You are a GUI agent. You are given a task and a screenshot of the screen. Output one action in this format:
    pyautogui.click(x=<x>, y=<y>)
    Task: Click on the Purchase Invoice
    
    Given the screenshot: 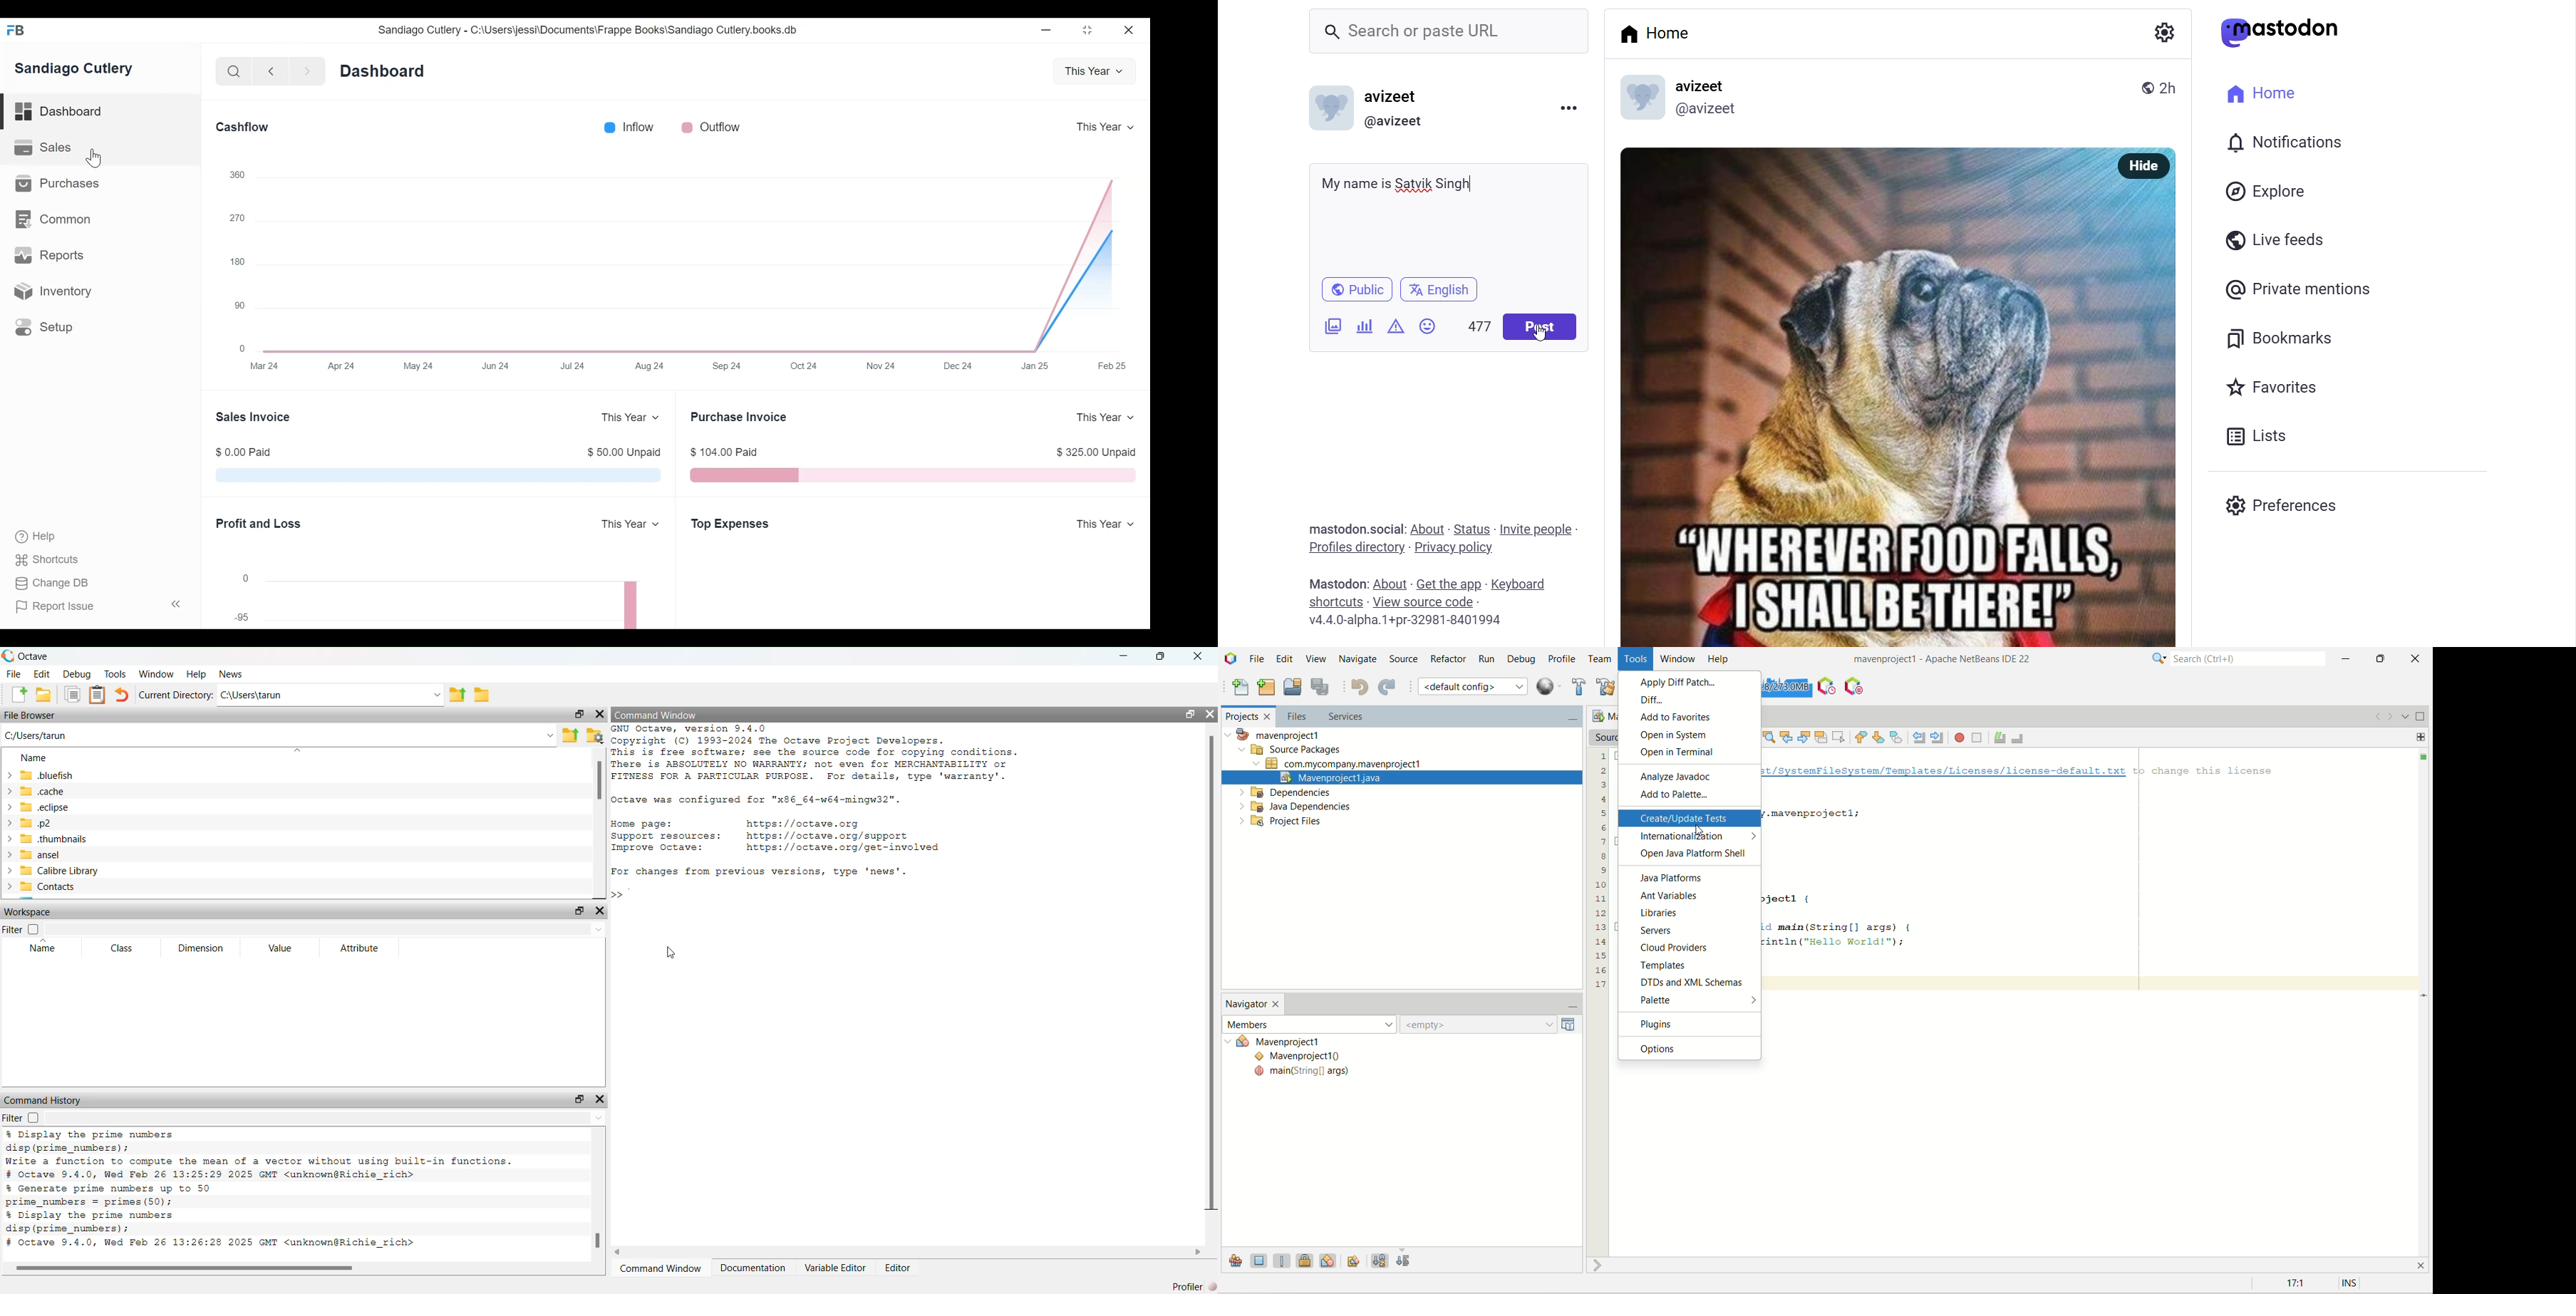 What is the action you would take?
    pyautogui.click(x=738, y=416)
    